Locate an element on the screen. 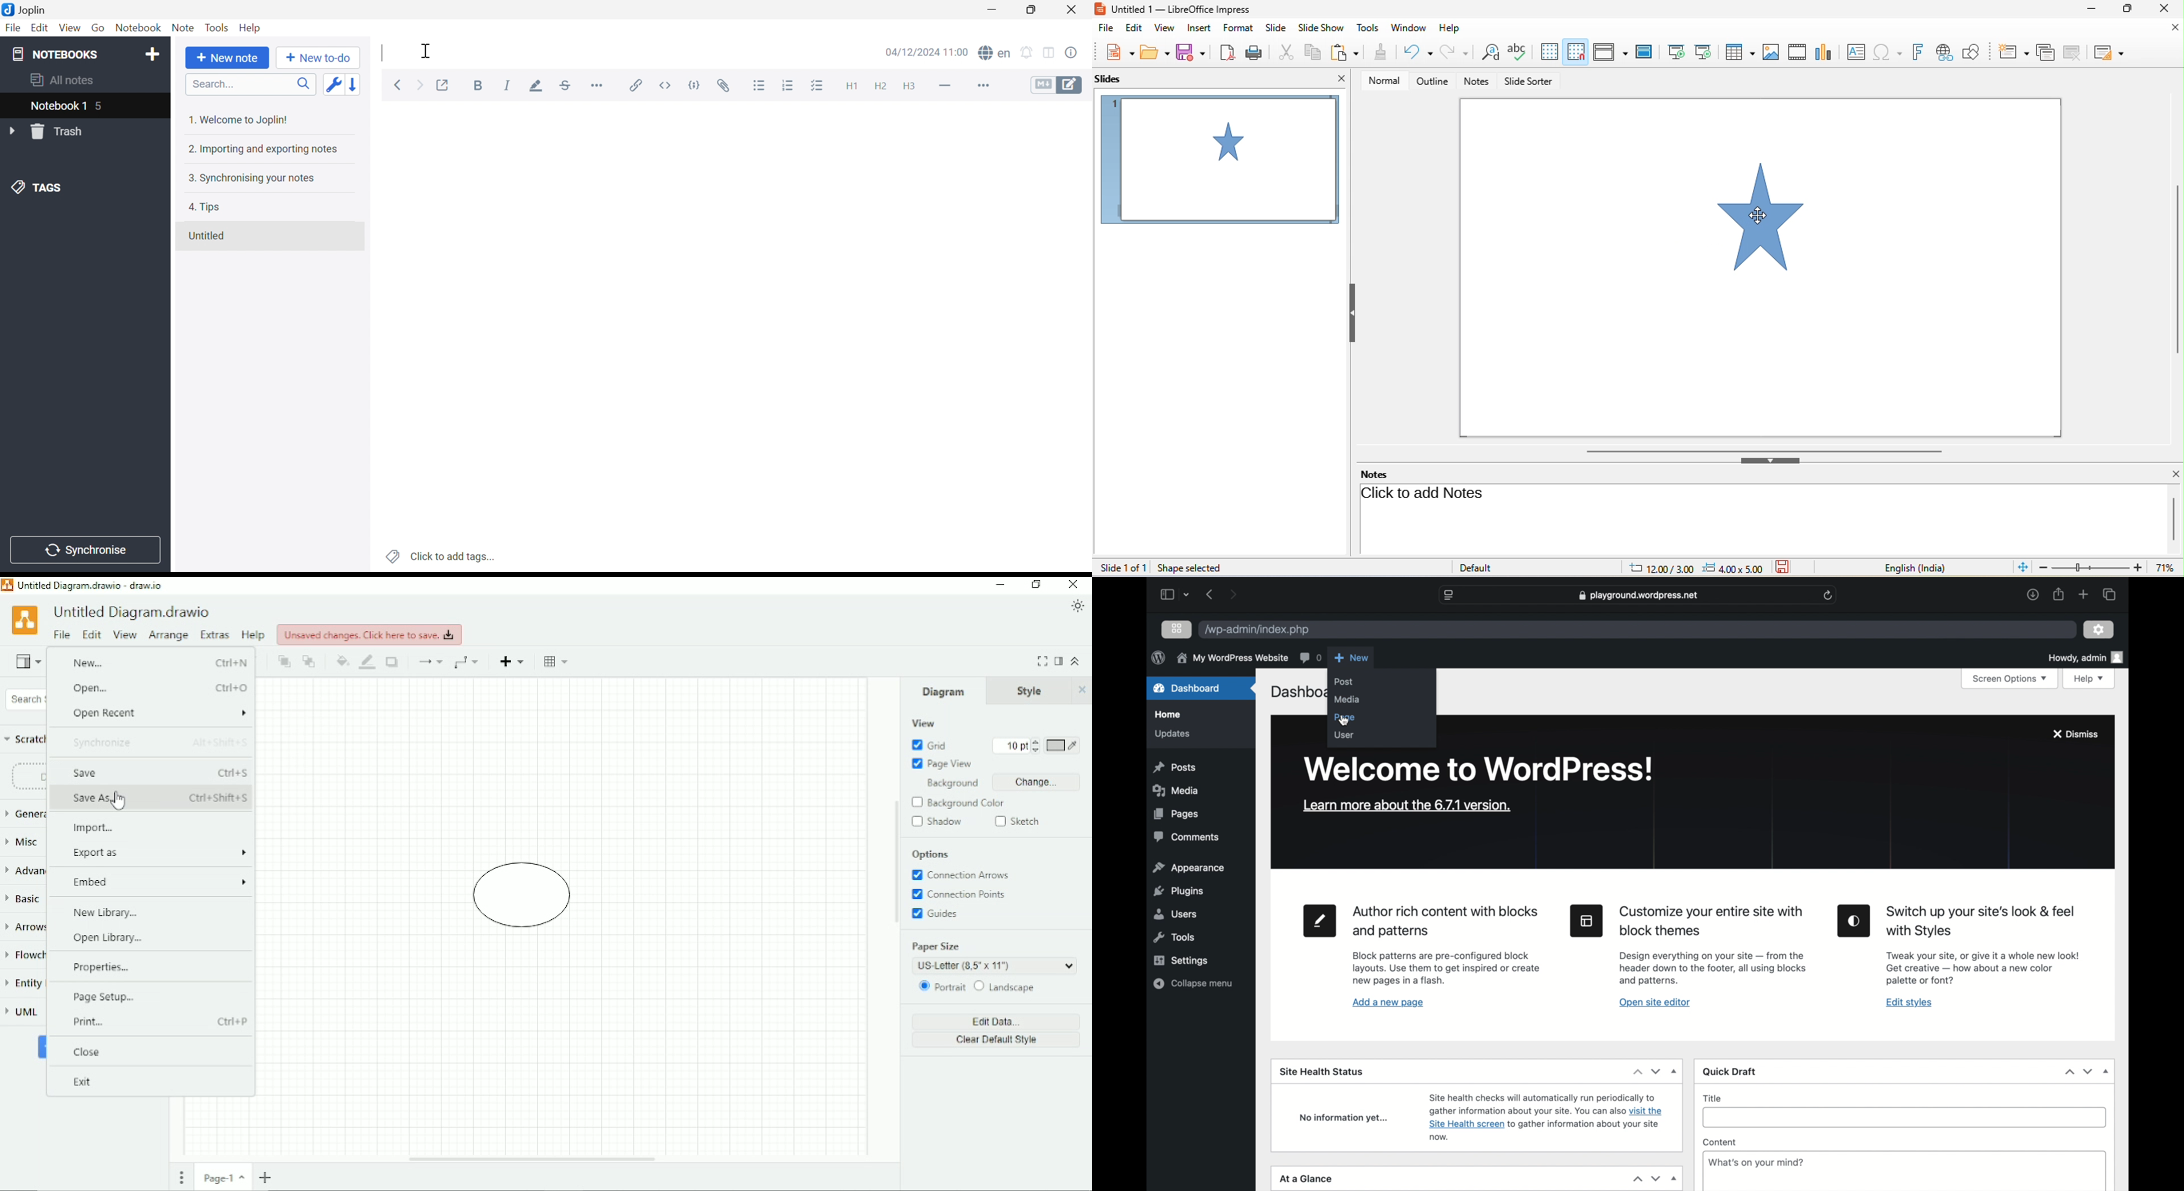  Bulleted list is located at coordinates (759, 86).